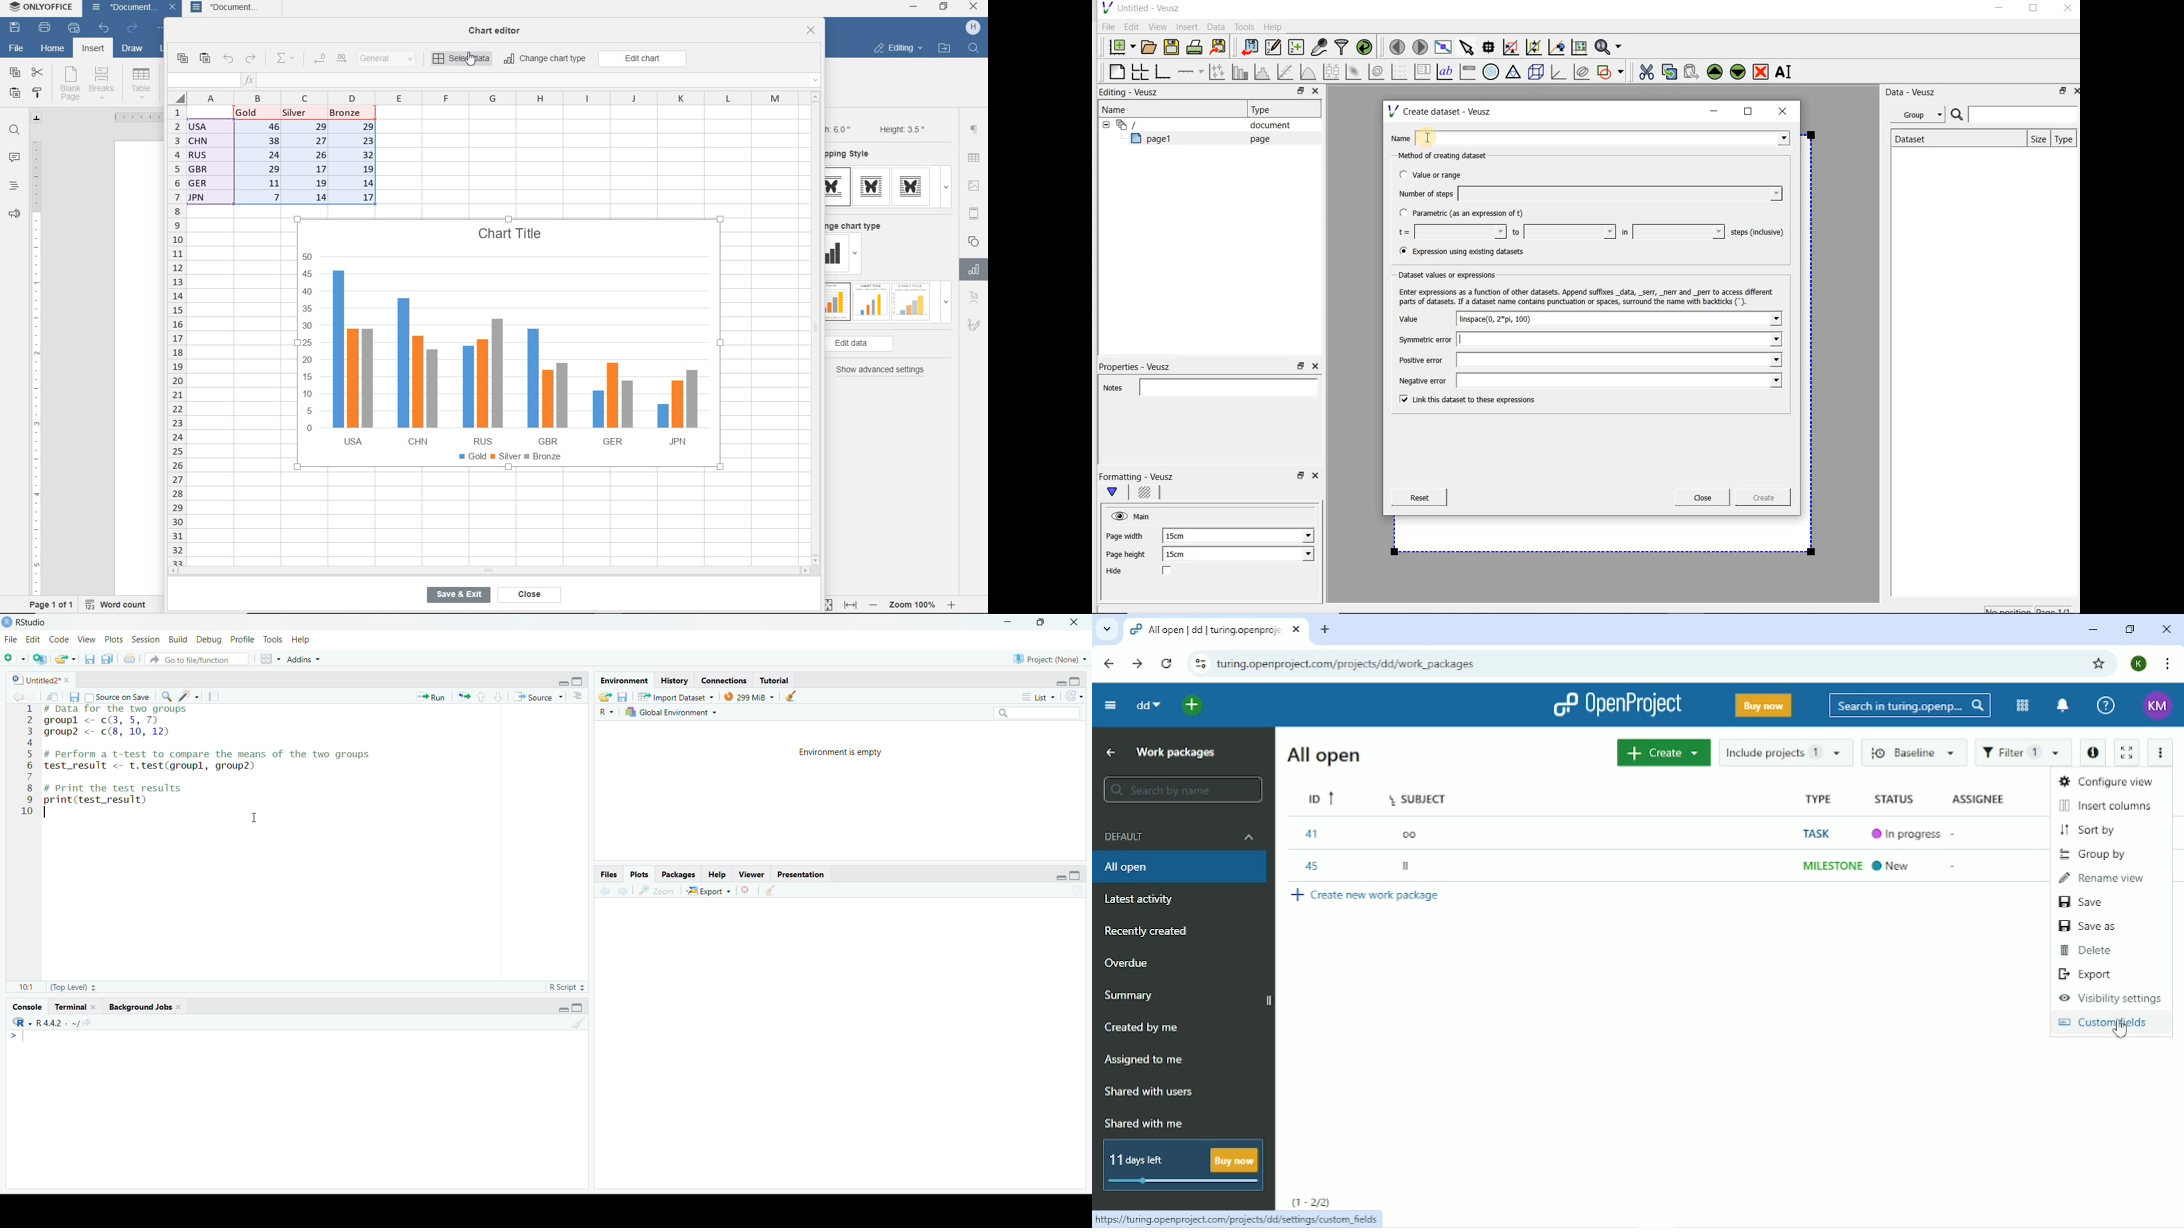 Image resolution: width=2184 pixels, height=1232 pixels. What do you see at coordinates (564, 1009) in the screenshot?
I see `minimize` at bounding box center [564, 1009].